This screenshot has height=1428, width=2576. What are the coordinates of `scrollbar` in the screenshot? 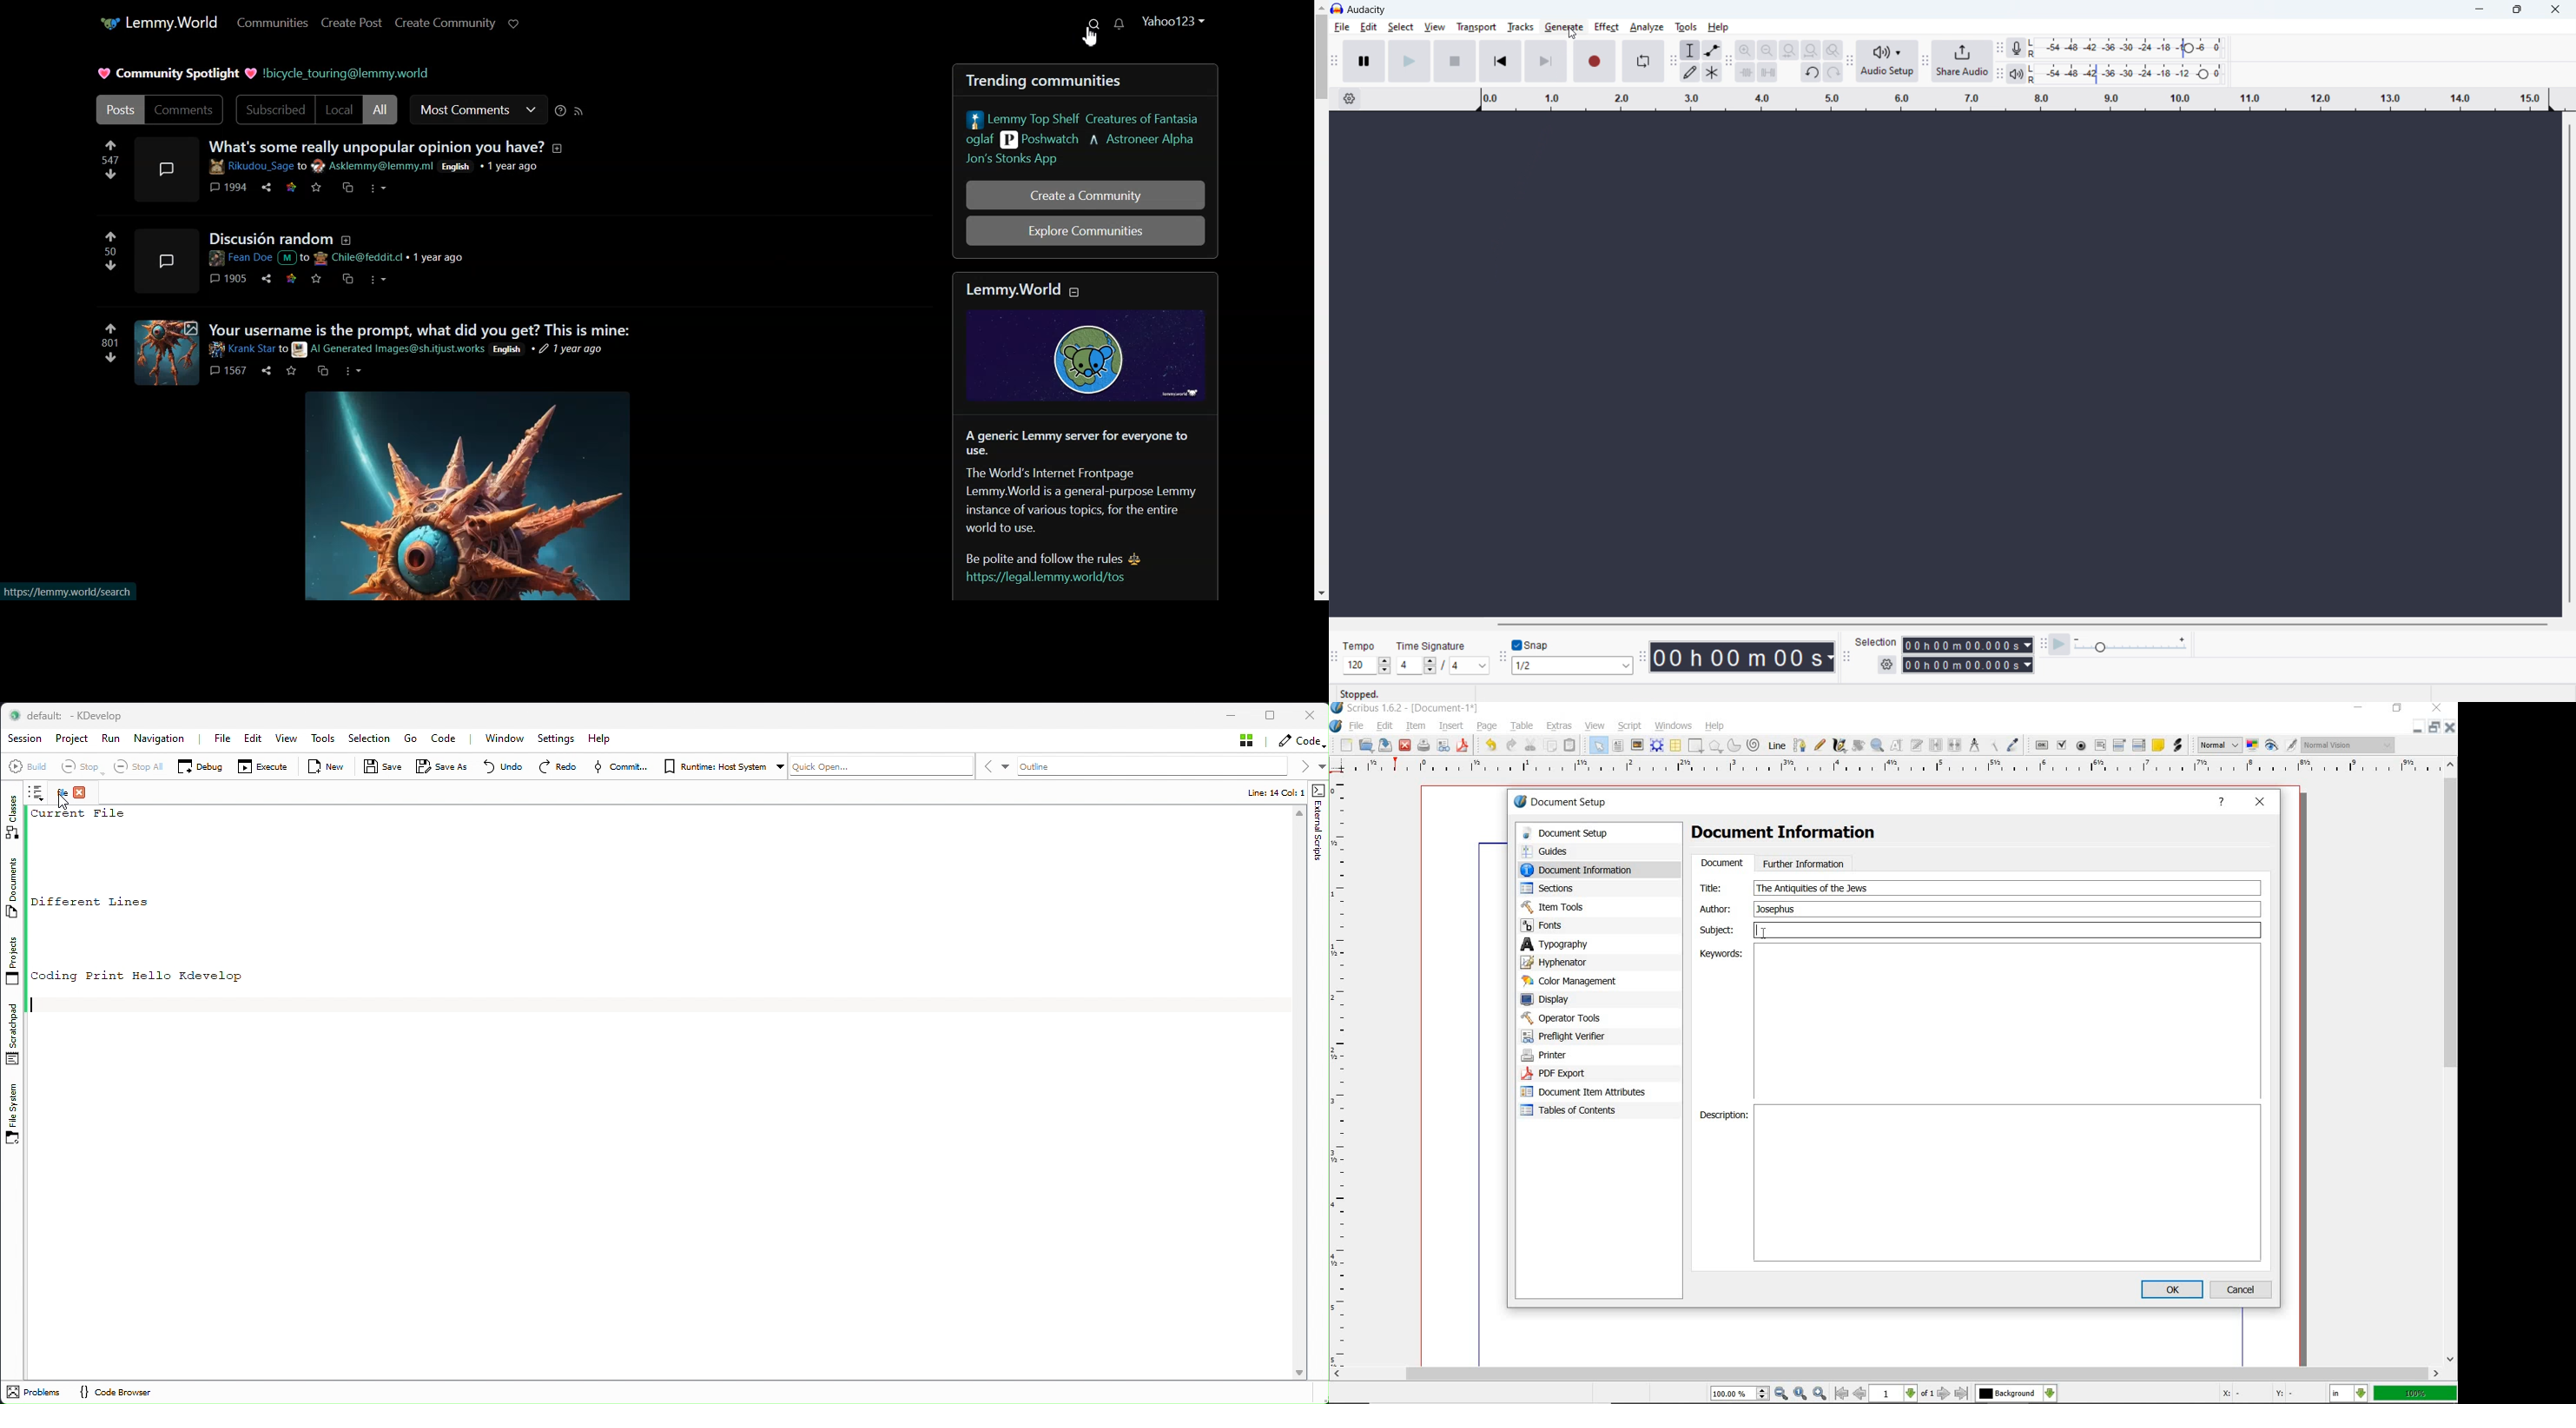 It's located at (1886, 1374).